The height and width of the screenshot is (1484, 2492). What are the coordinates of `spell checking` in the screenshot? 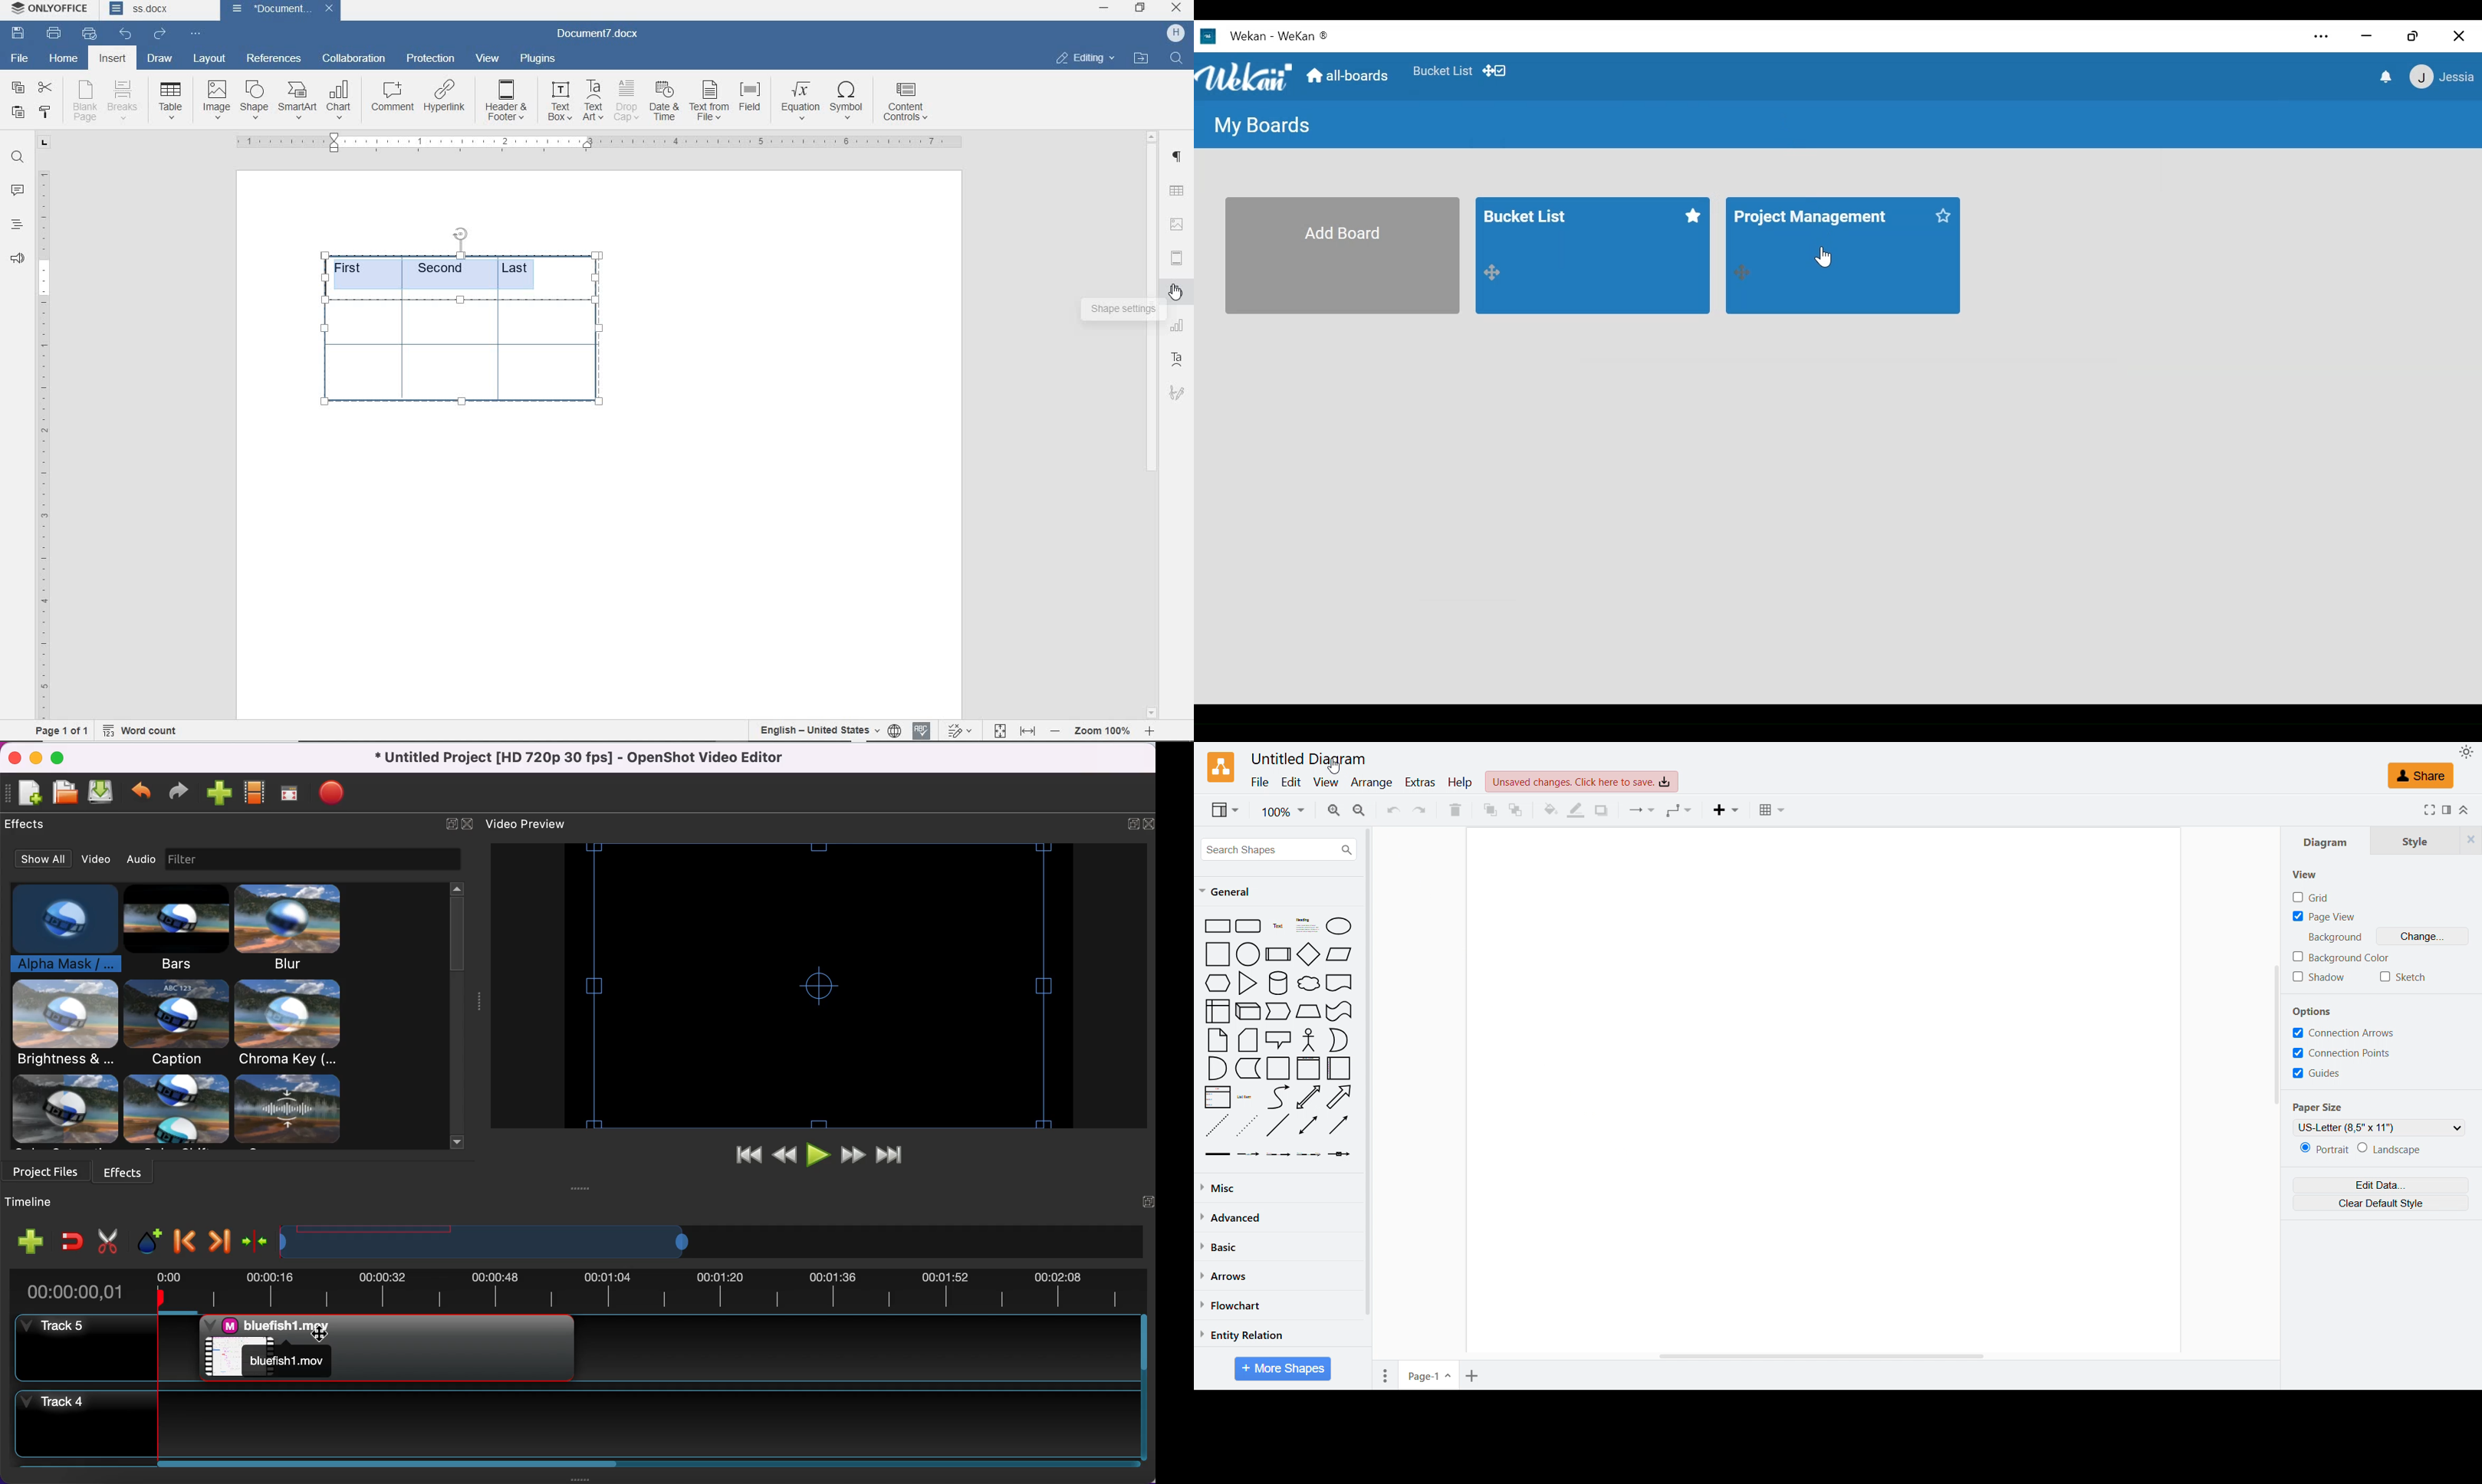 It's located at (923, 729).